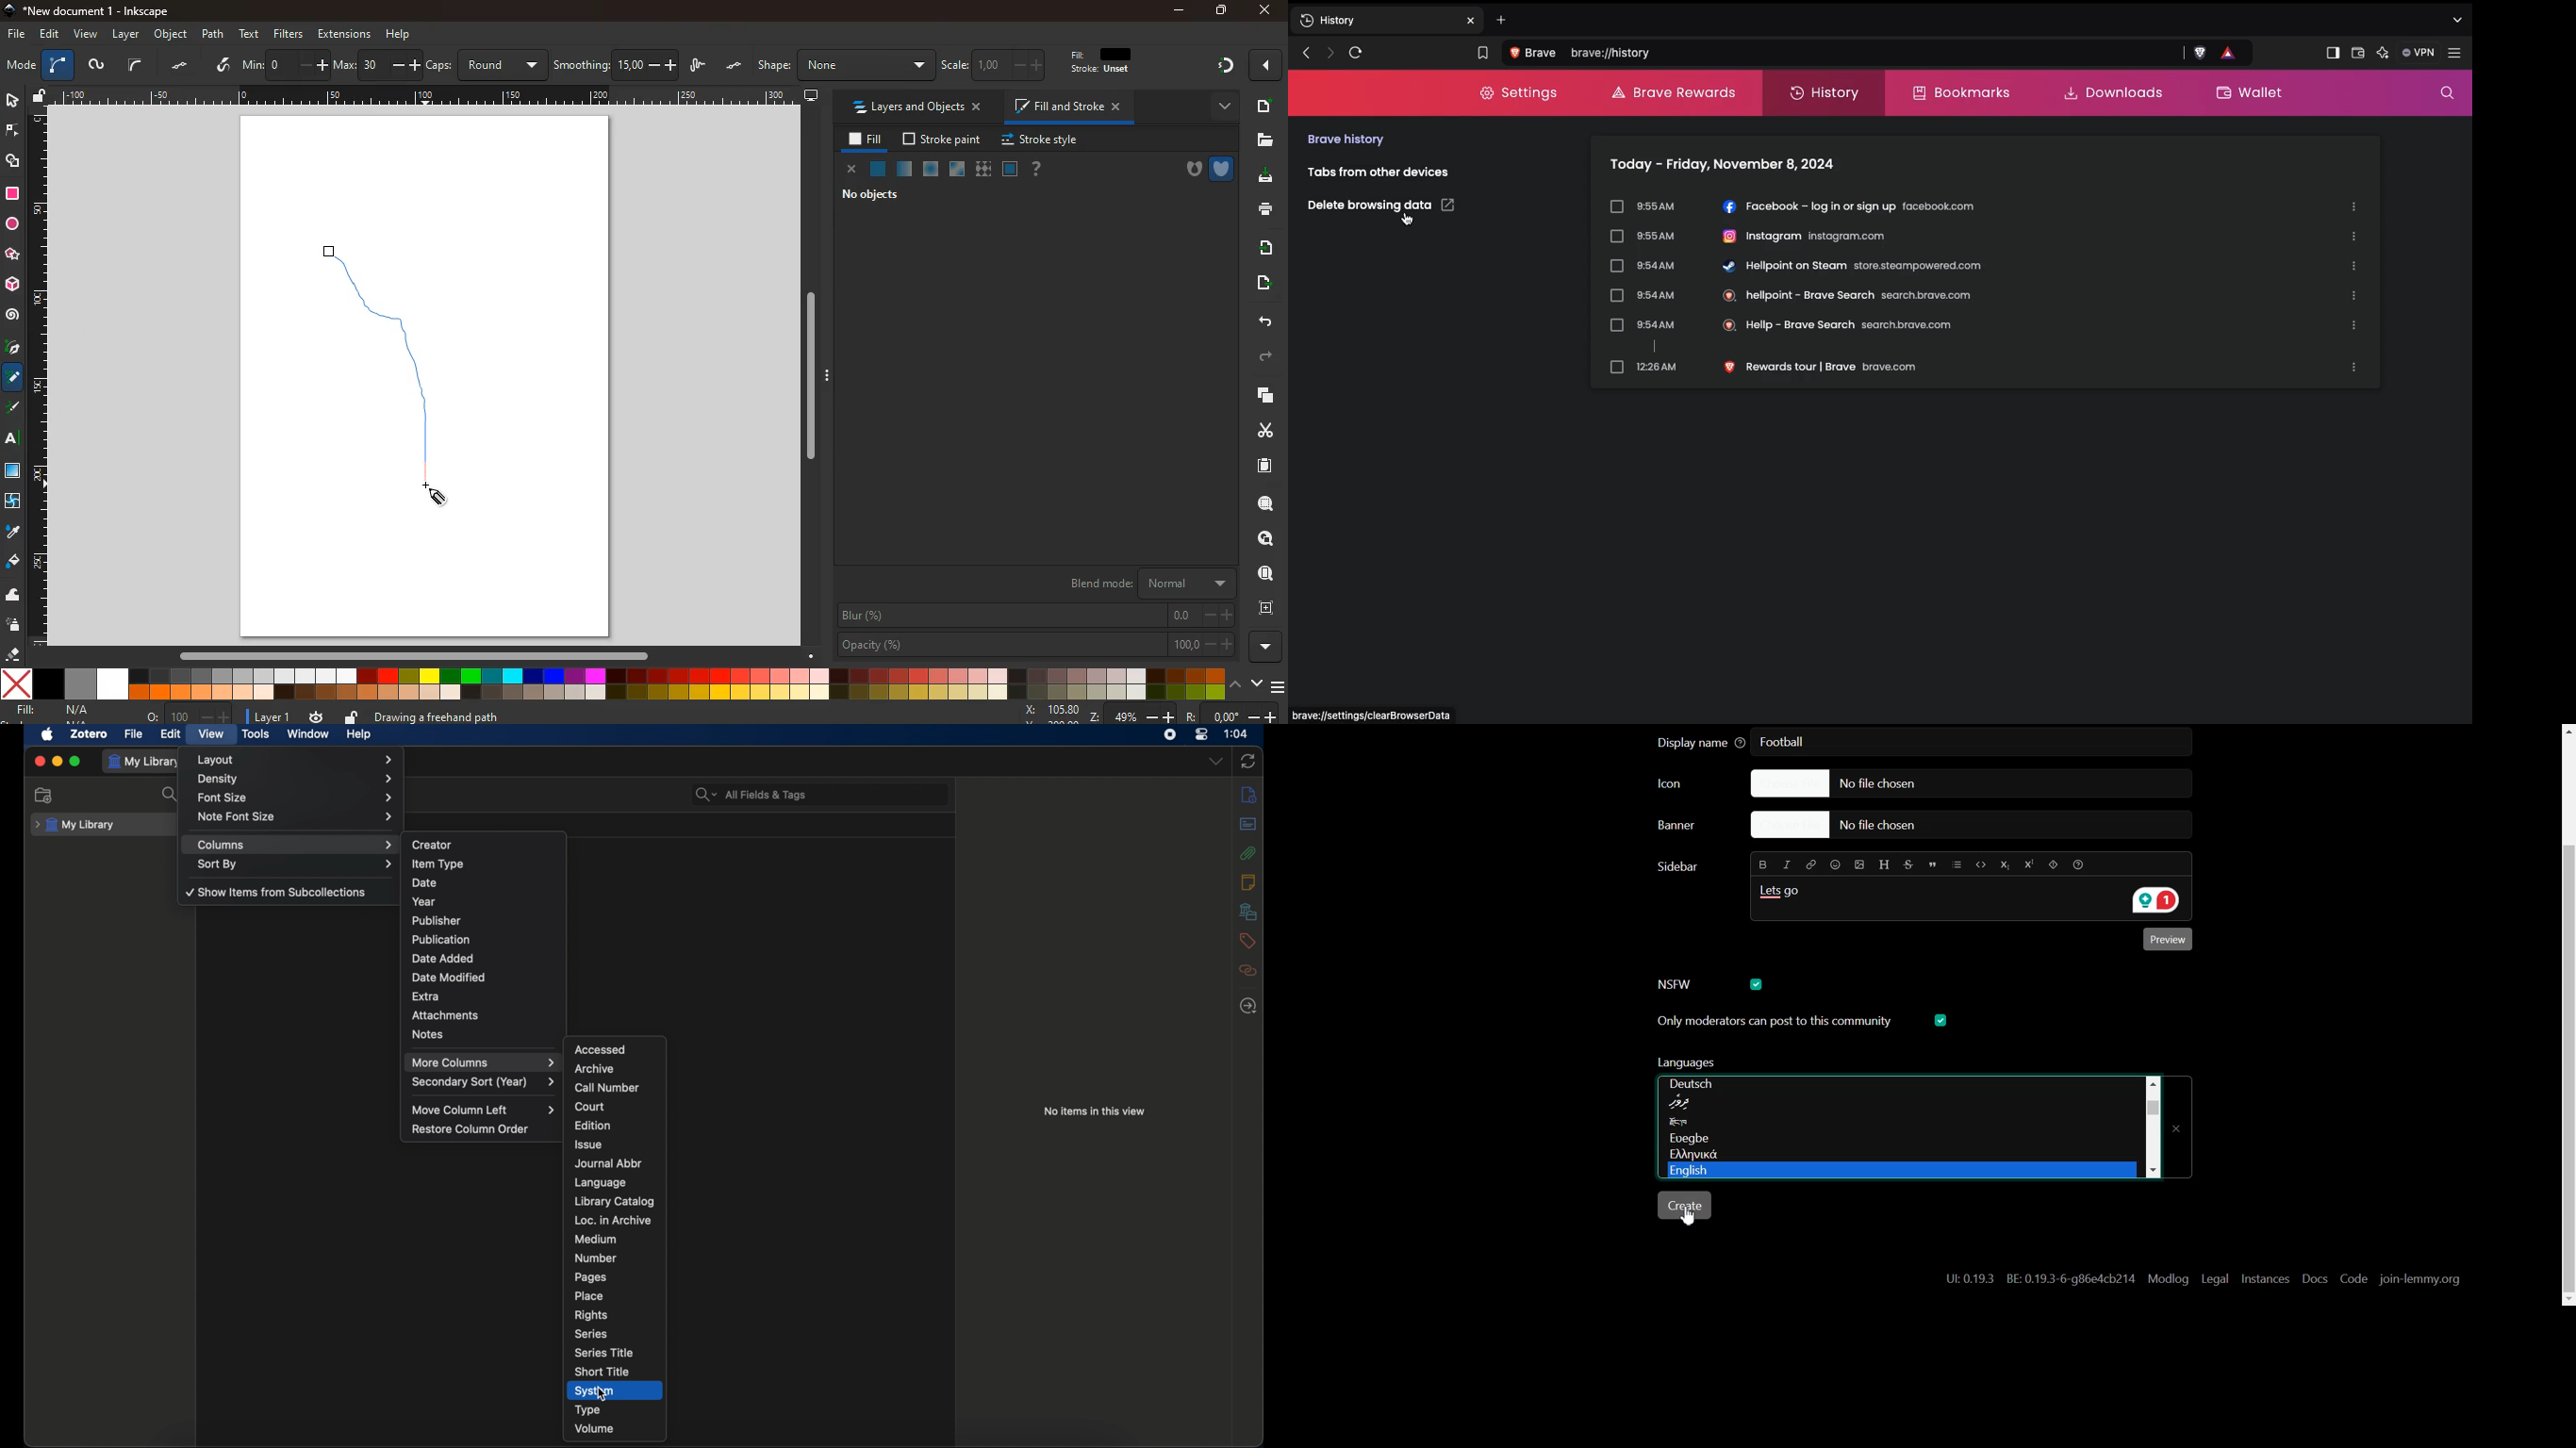 The image size is (2576, 1456). What do you see at coordinates (1910, 864) in the screenshot?
I see `Strikethrough` at bounding box center [1910, 864].